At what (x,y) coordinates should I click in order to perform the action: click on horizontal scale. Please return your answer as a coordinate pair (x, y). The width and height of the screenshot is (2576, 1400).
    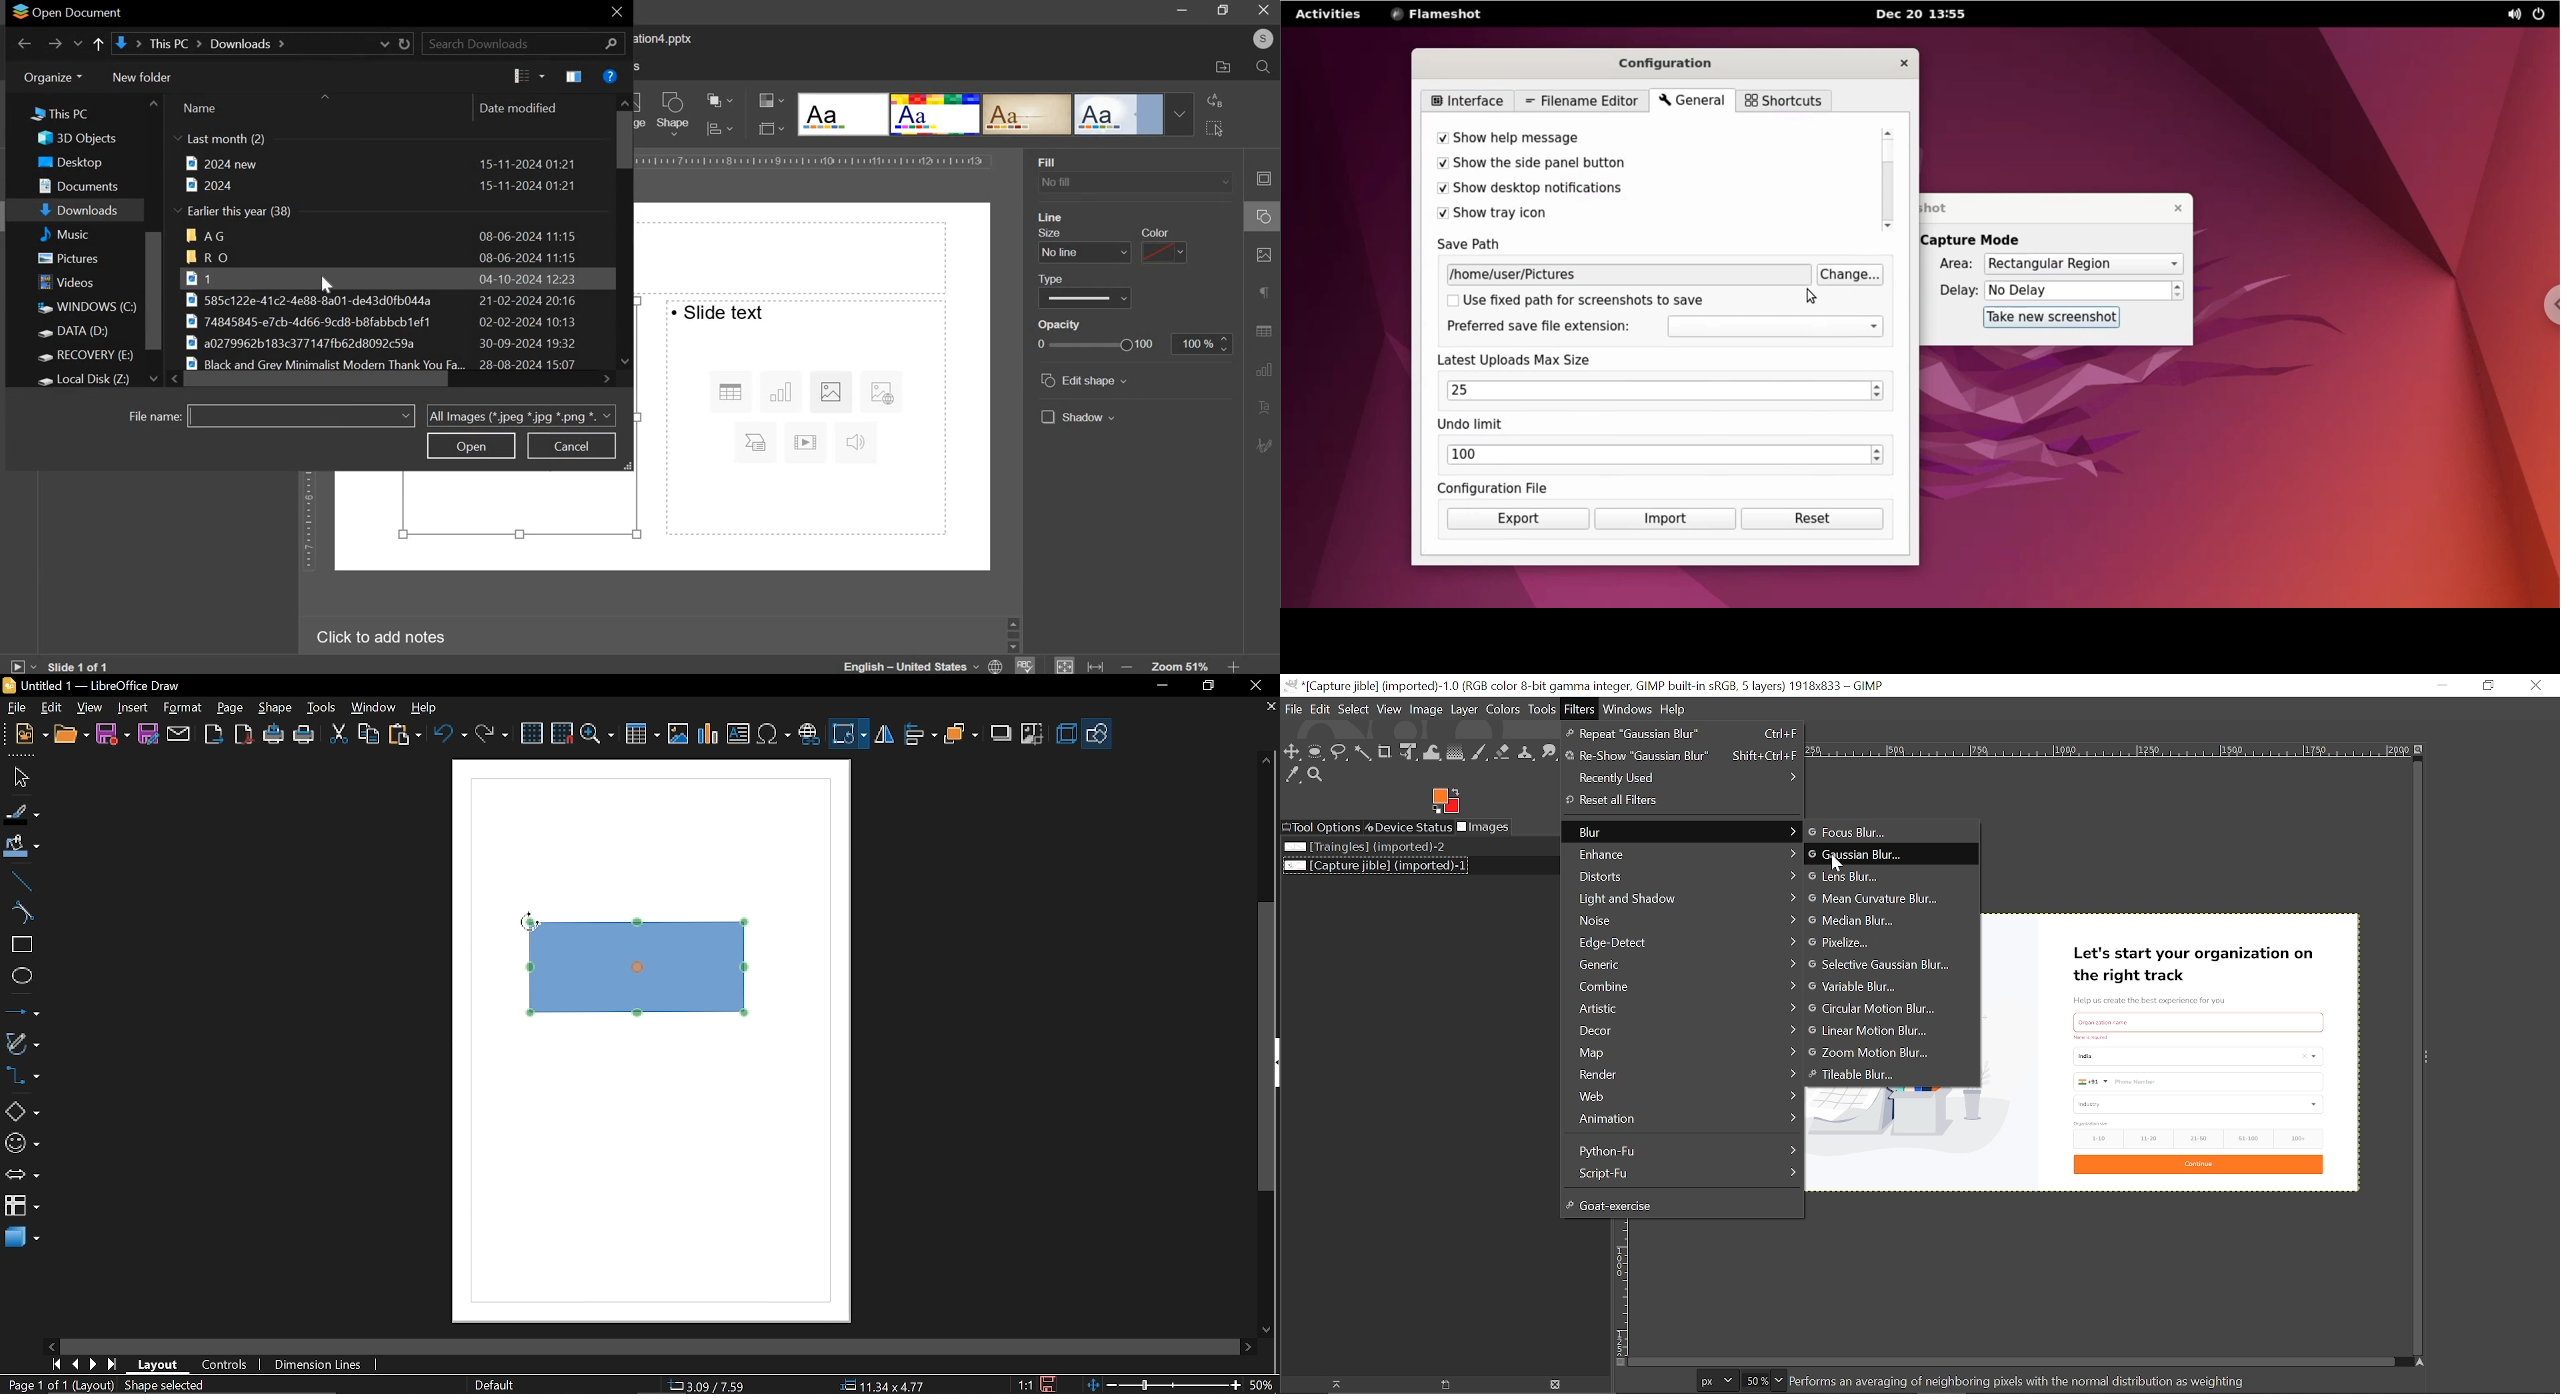
    Looking at the image, I should click on (813, 160).